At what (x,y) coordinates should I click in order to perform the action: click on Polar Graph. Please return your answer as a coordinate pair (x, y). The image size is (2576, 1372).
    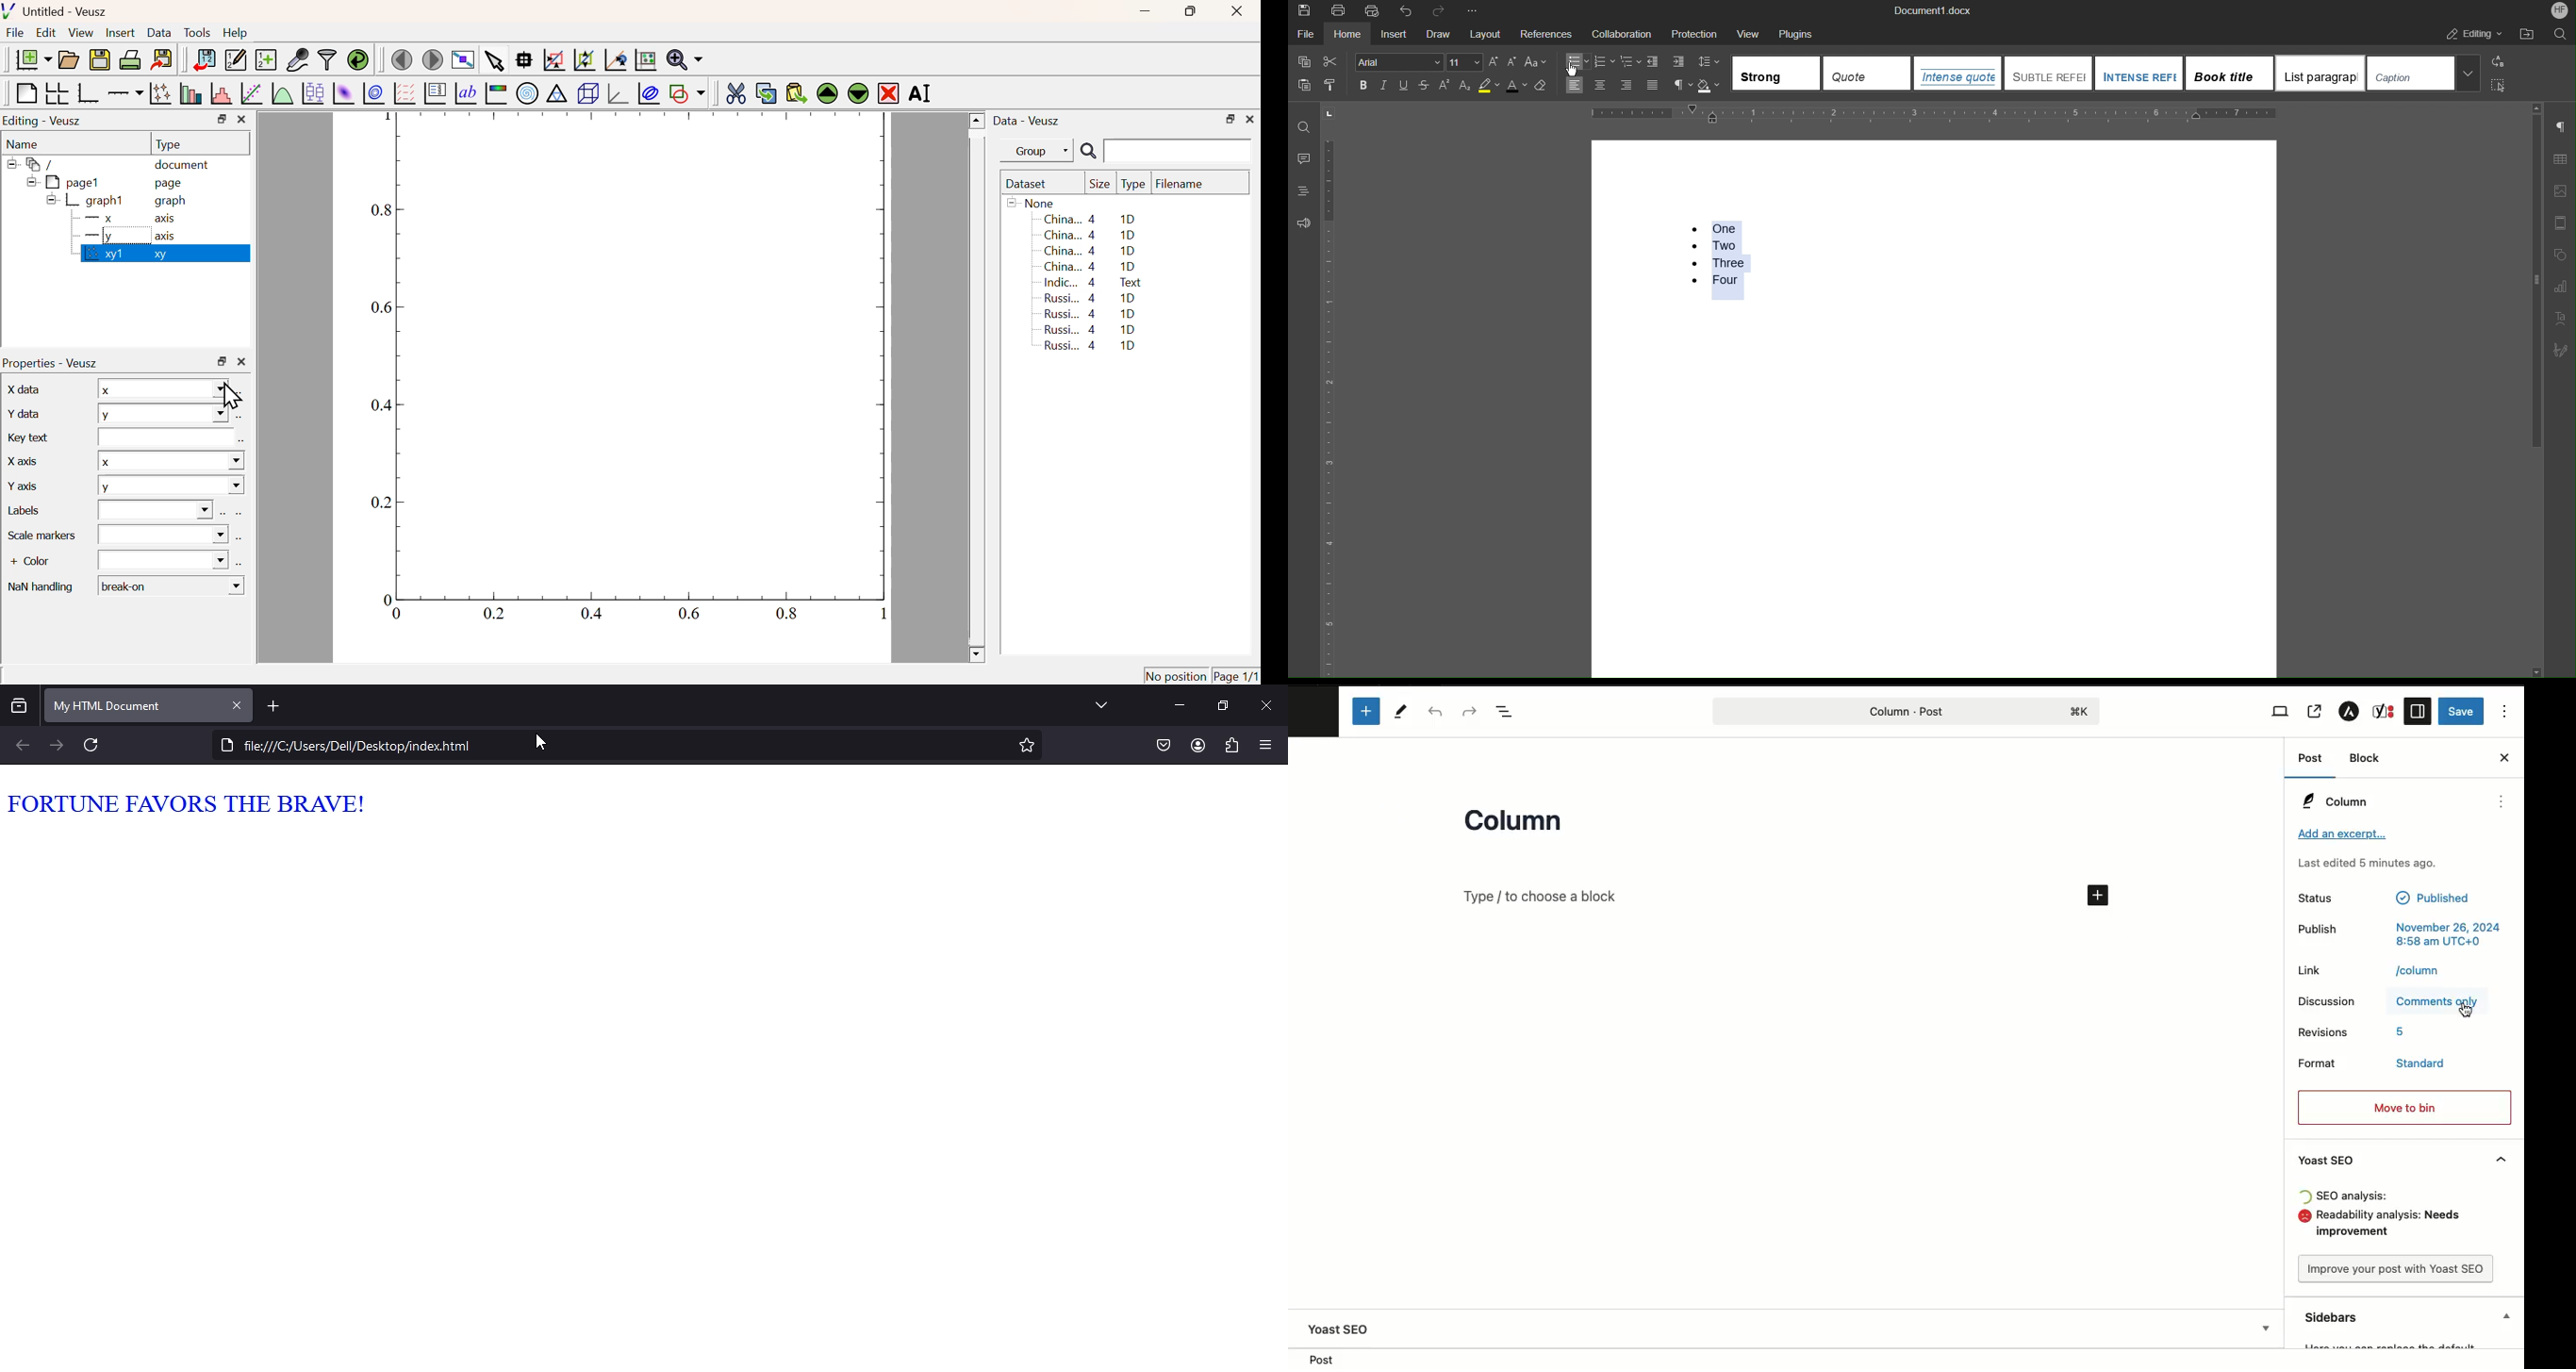
    Looking at the image, I should click on (528, 93).